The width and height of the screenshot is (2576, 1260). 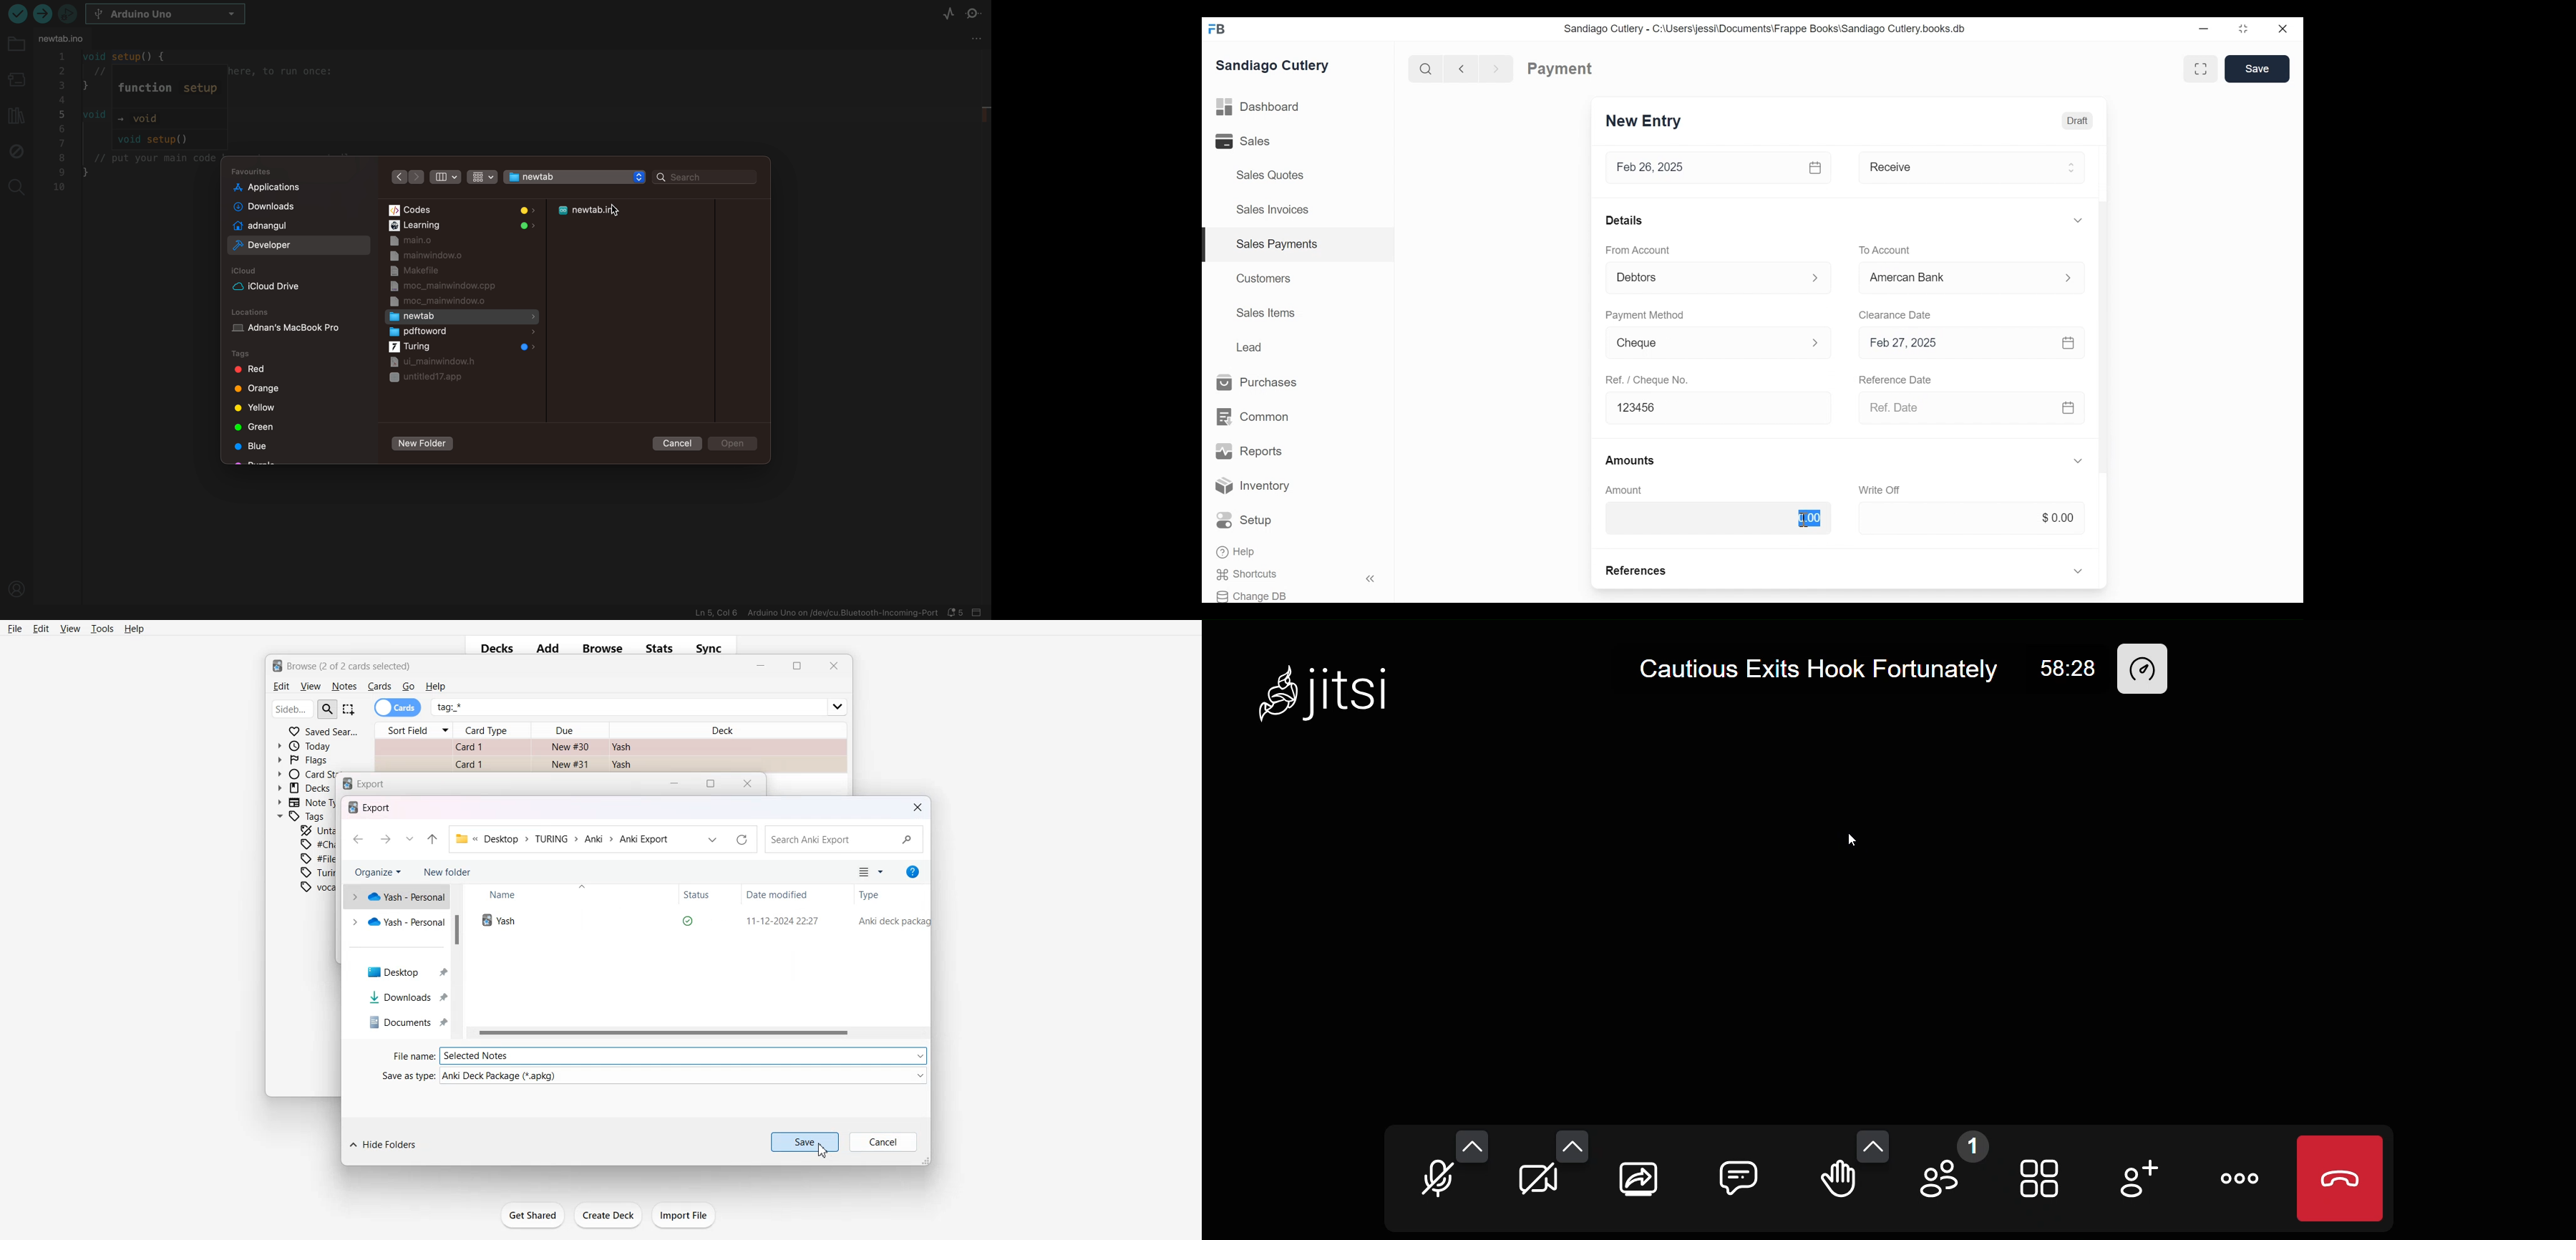 I want to click on Up to, so click(x=433, y=839).